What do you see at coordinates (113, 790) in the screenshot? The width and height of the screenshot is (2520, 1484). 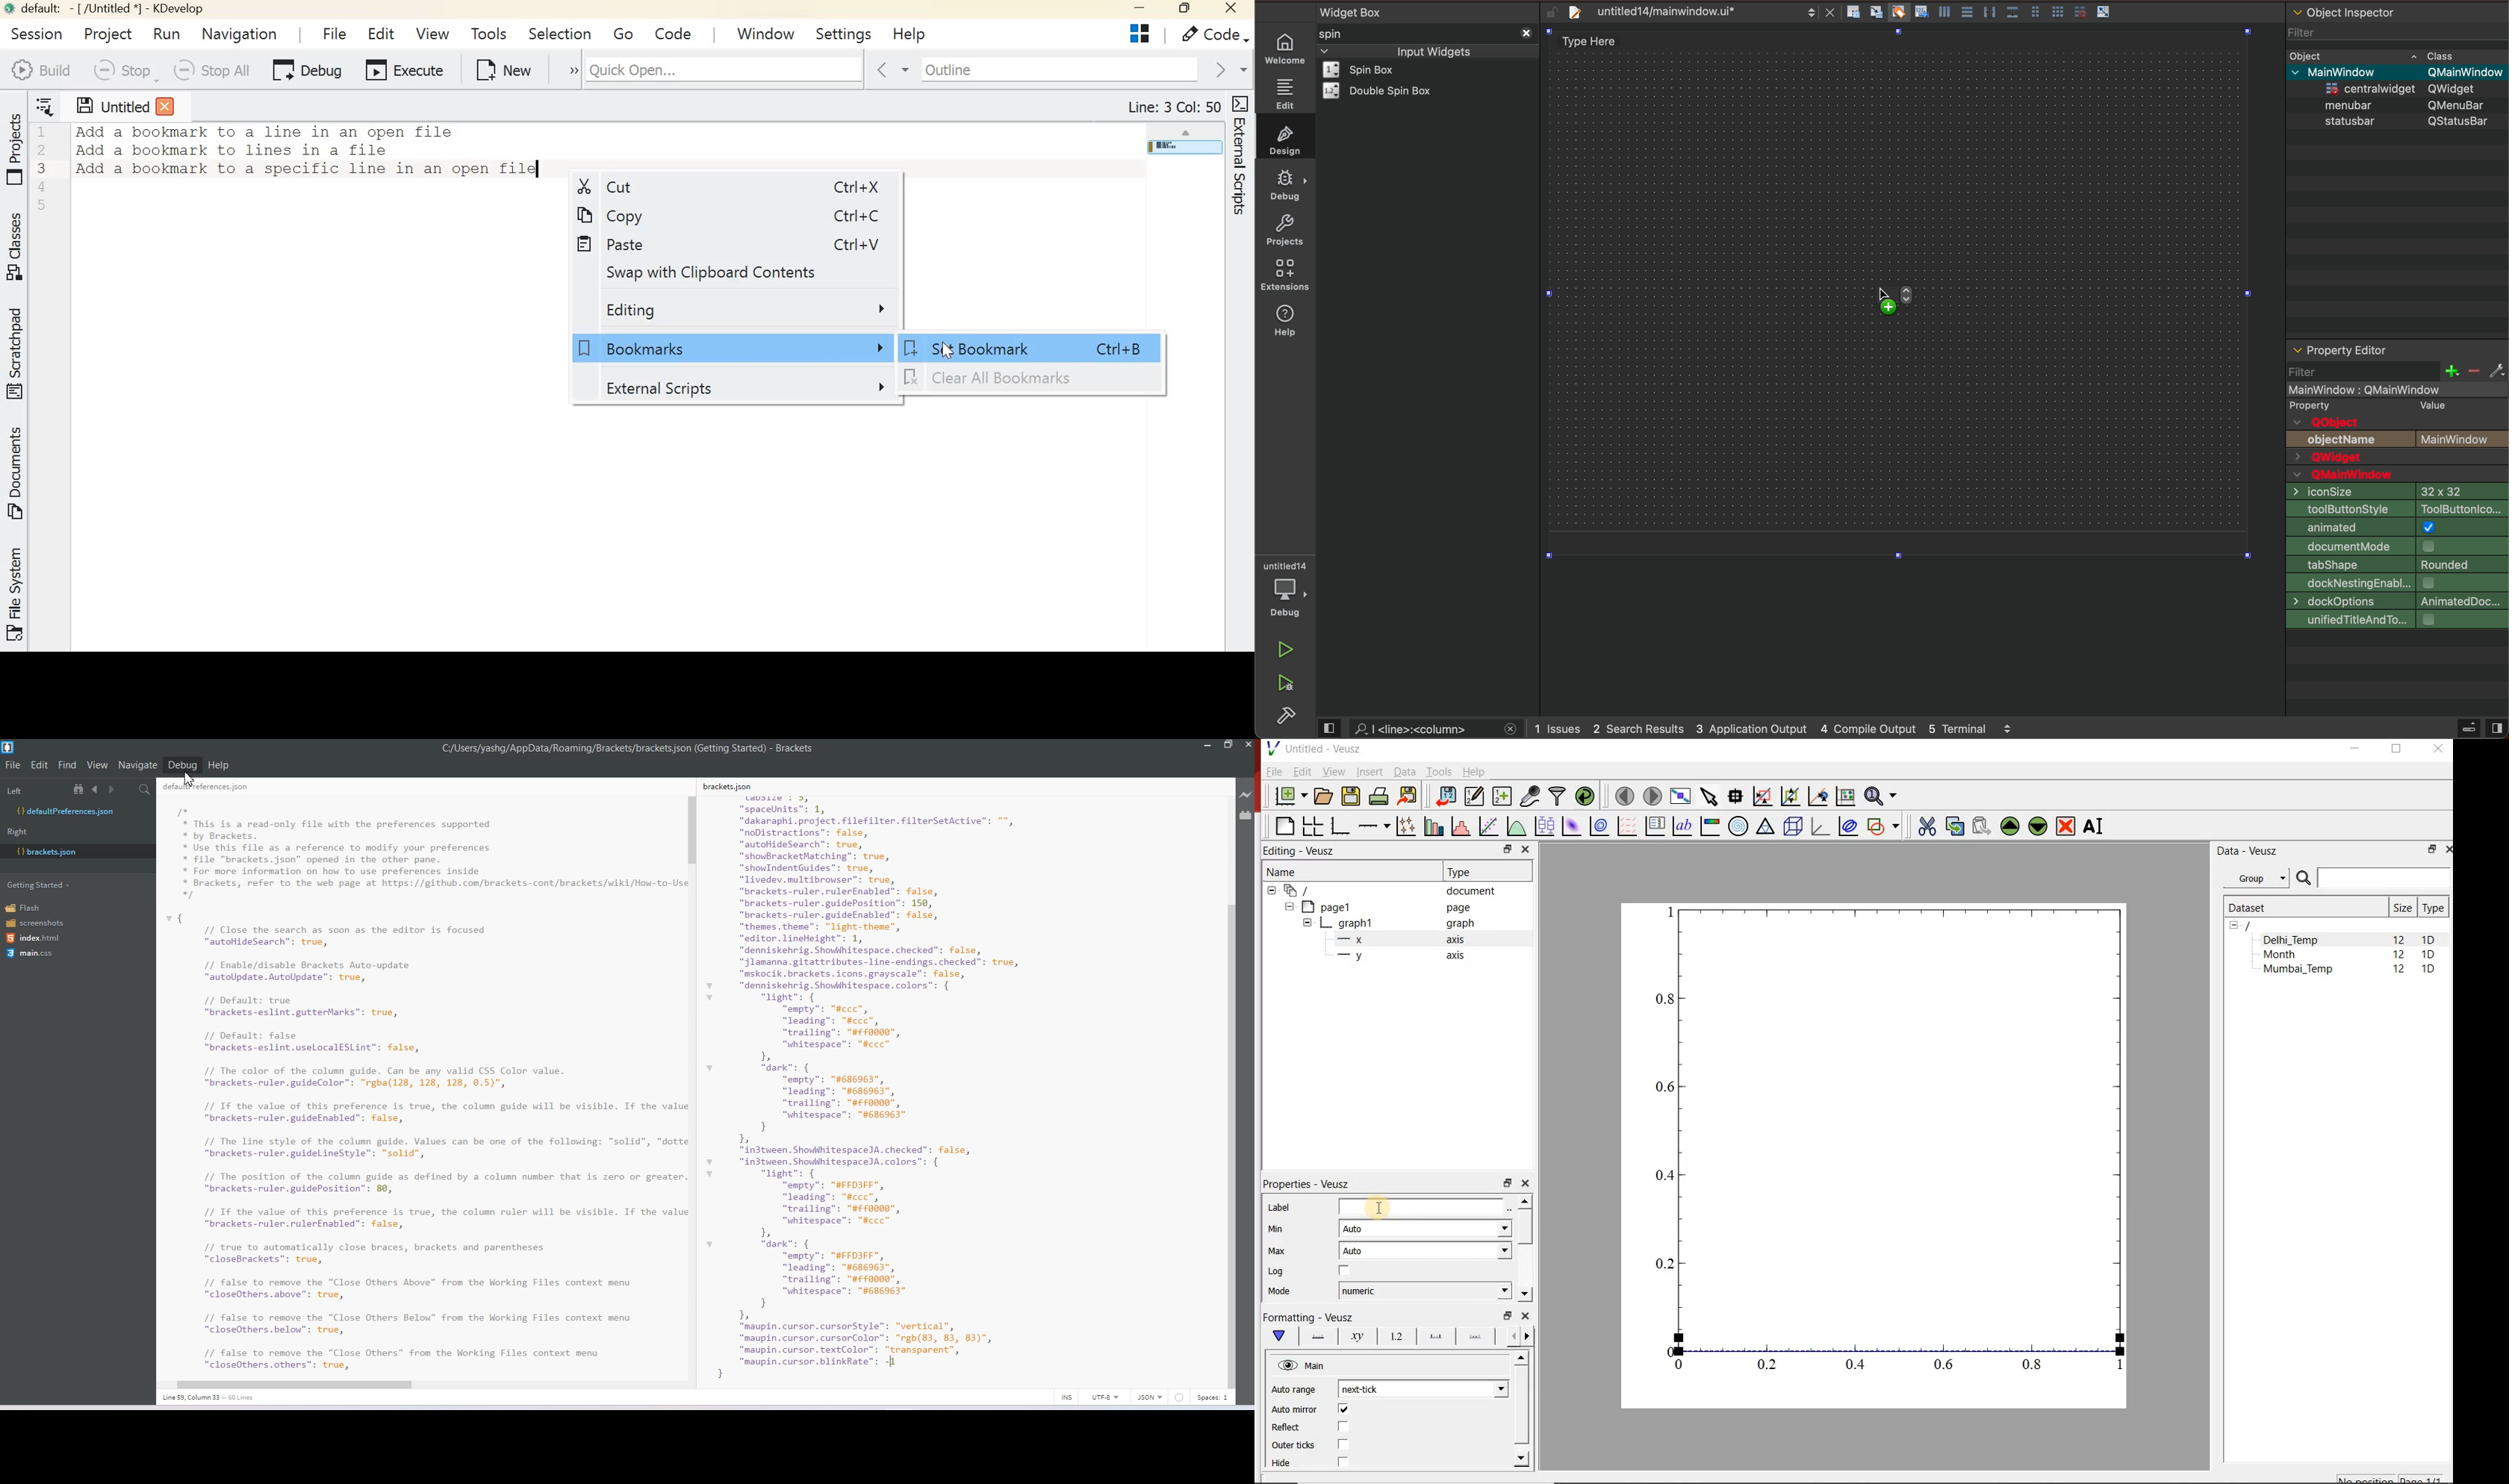 I see `Navigate Forward` at bounding box center [113, 790].